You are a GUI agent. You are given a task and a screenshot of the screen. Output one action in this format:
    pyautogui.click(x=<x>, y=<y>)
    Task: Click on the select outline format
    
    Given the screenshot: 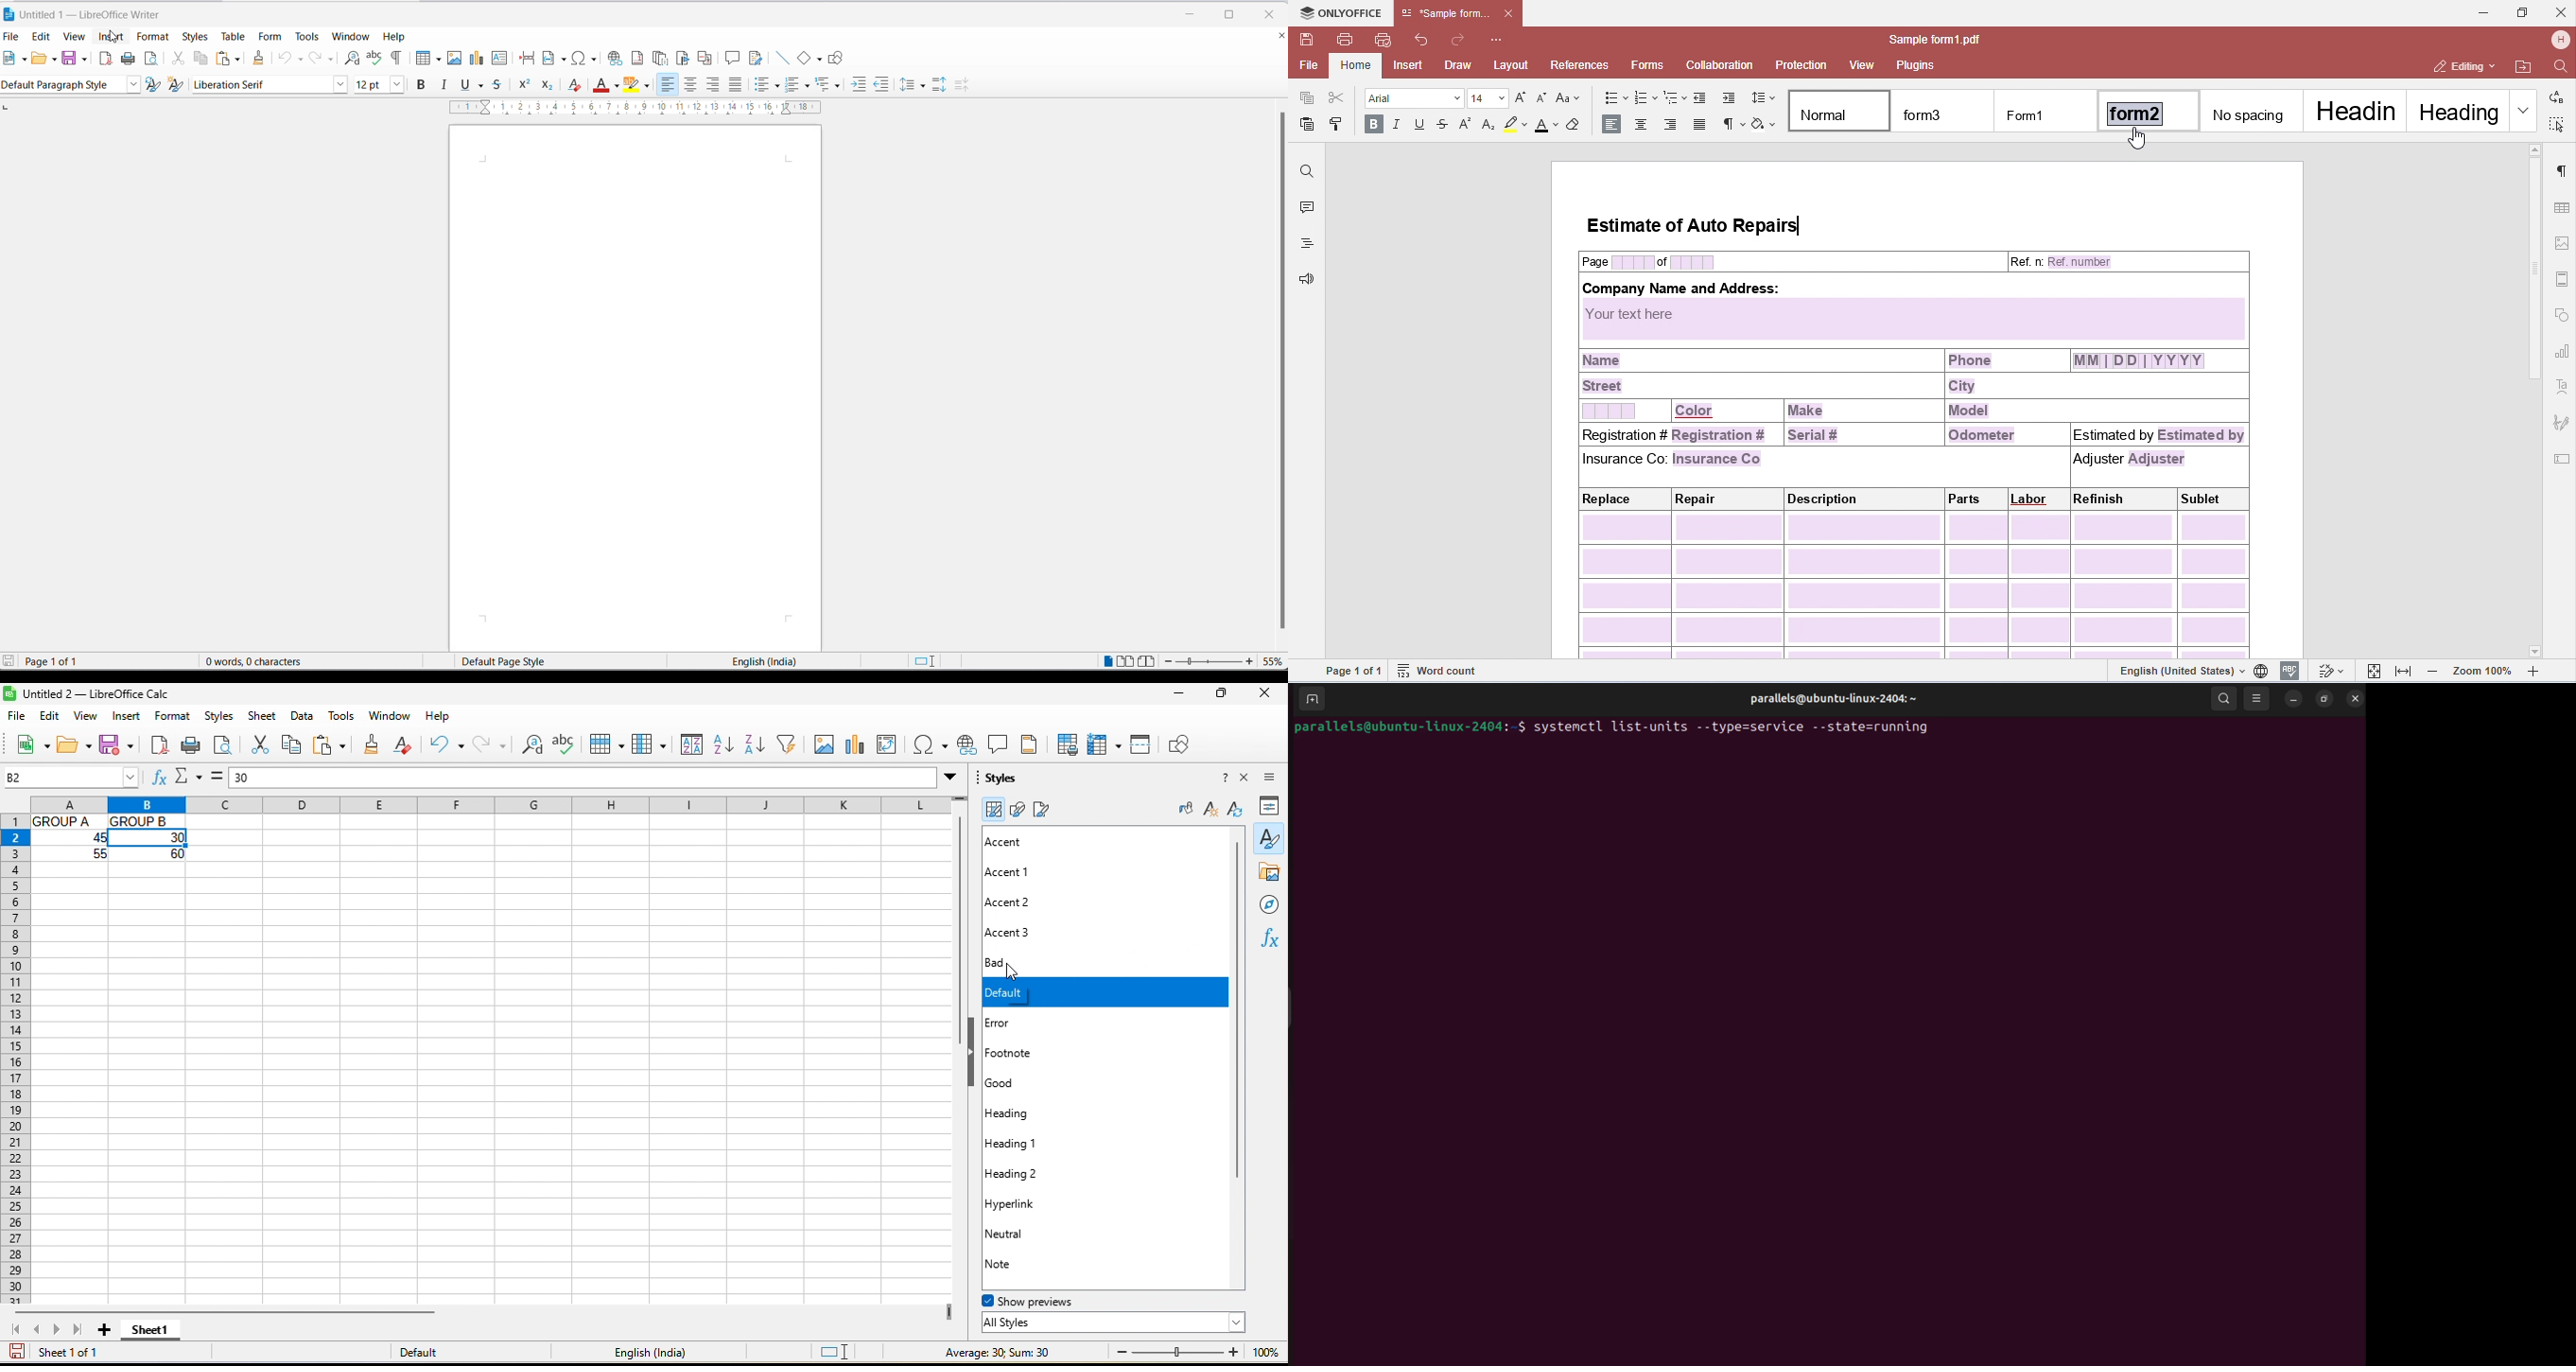 What is the action you would take?
    pyautogui.click(x=830, y=86)
    